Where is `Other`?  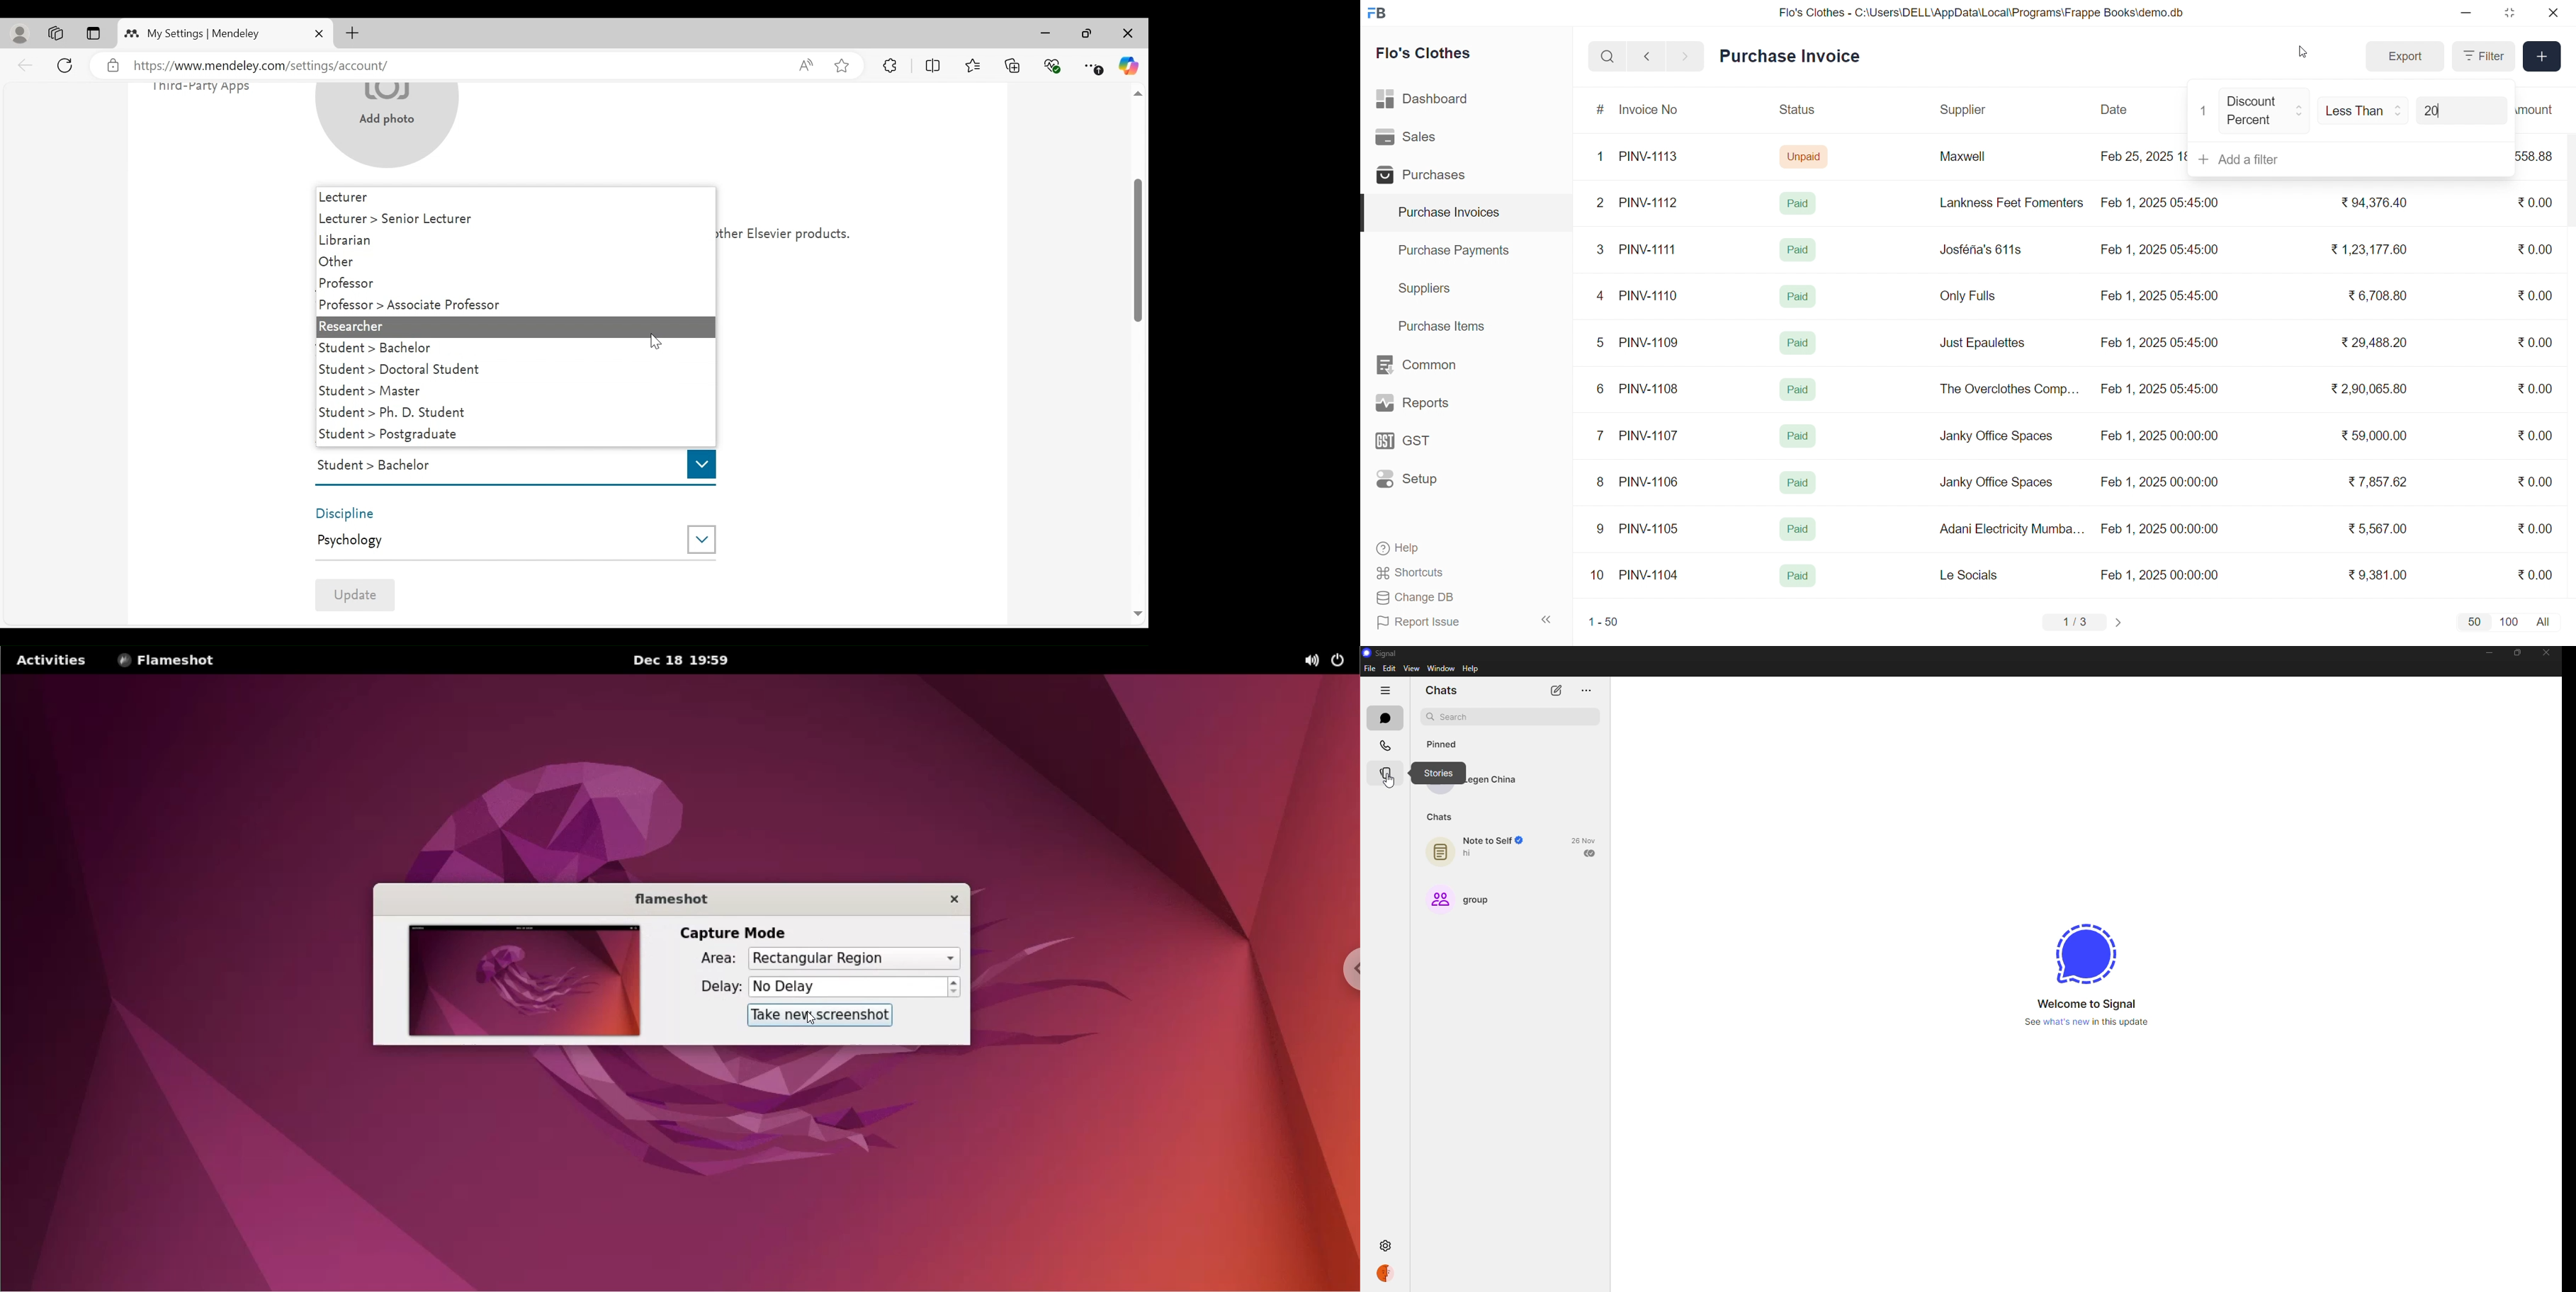
Other is located at coordinates (513, 262).